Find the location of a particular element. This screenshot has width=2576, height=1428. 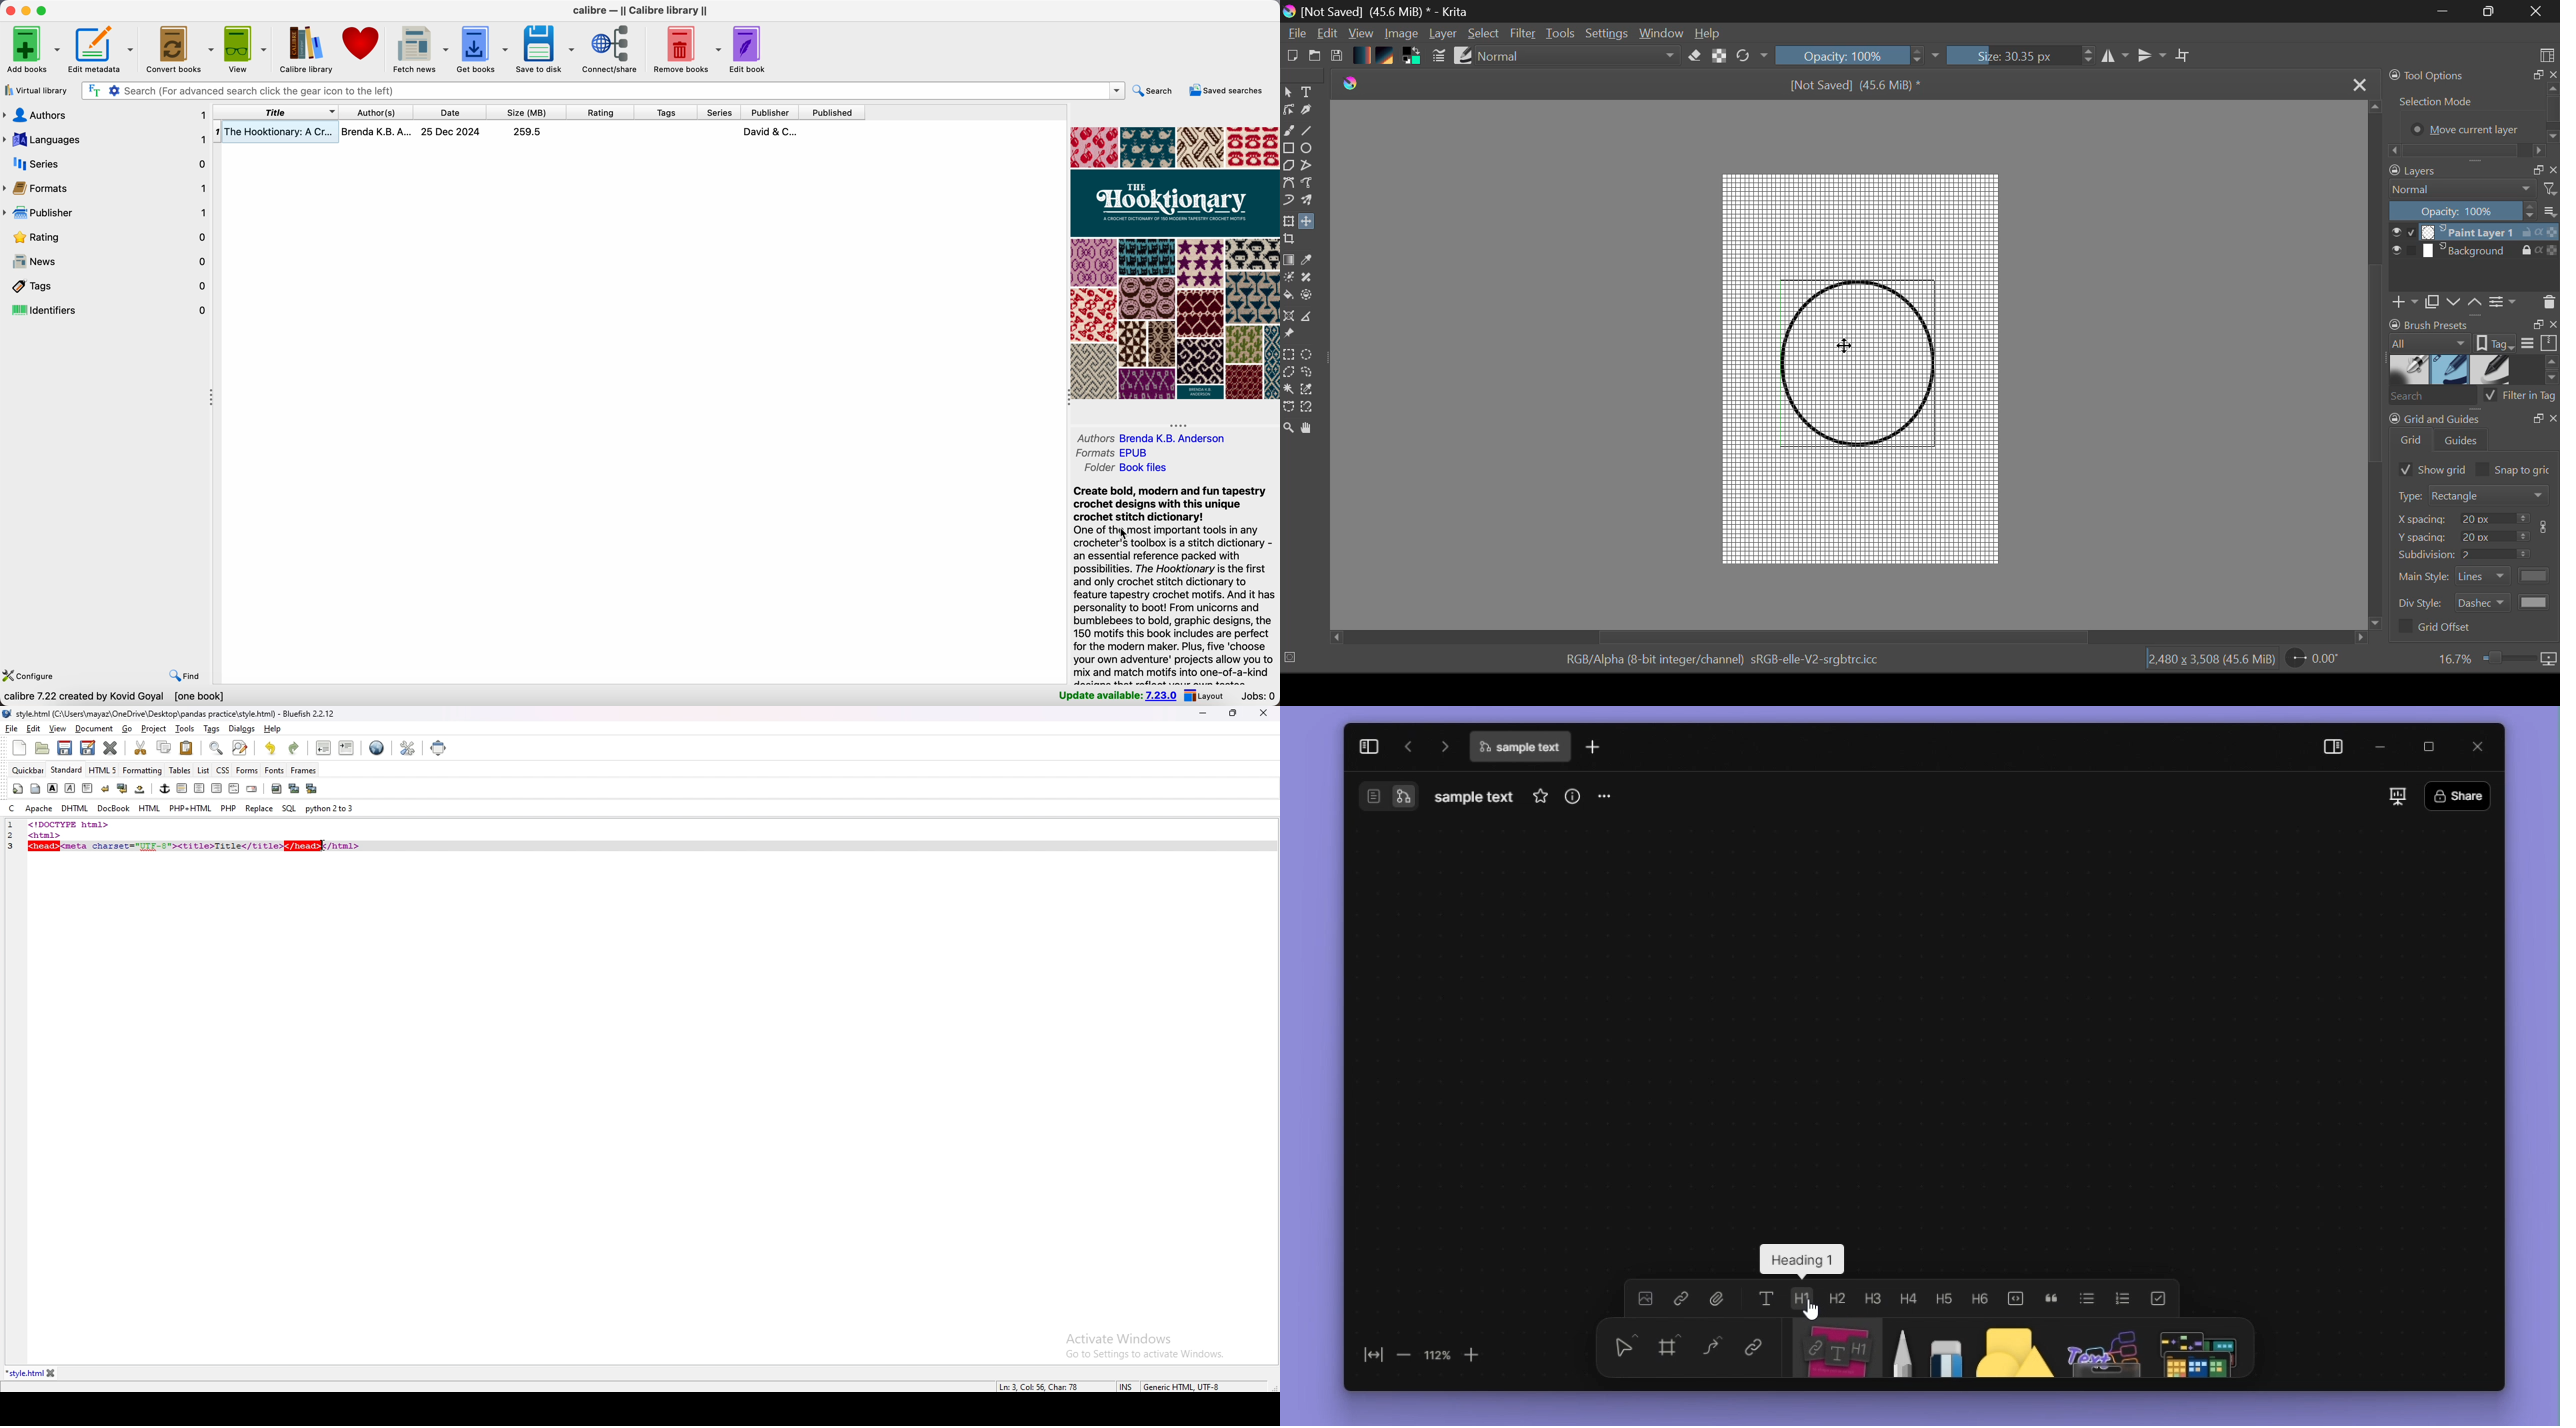

Calibre library is located at coordinates (305, 48).